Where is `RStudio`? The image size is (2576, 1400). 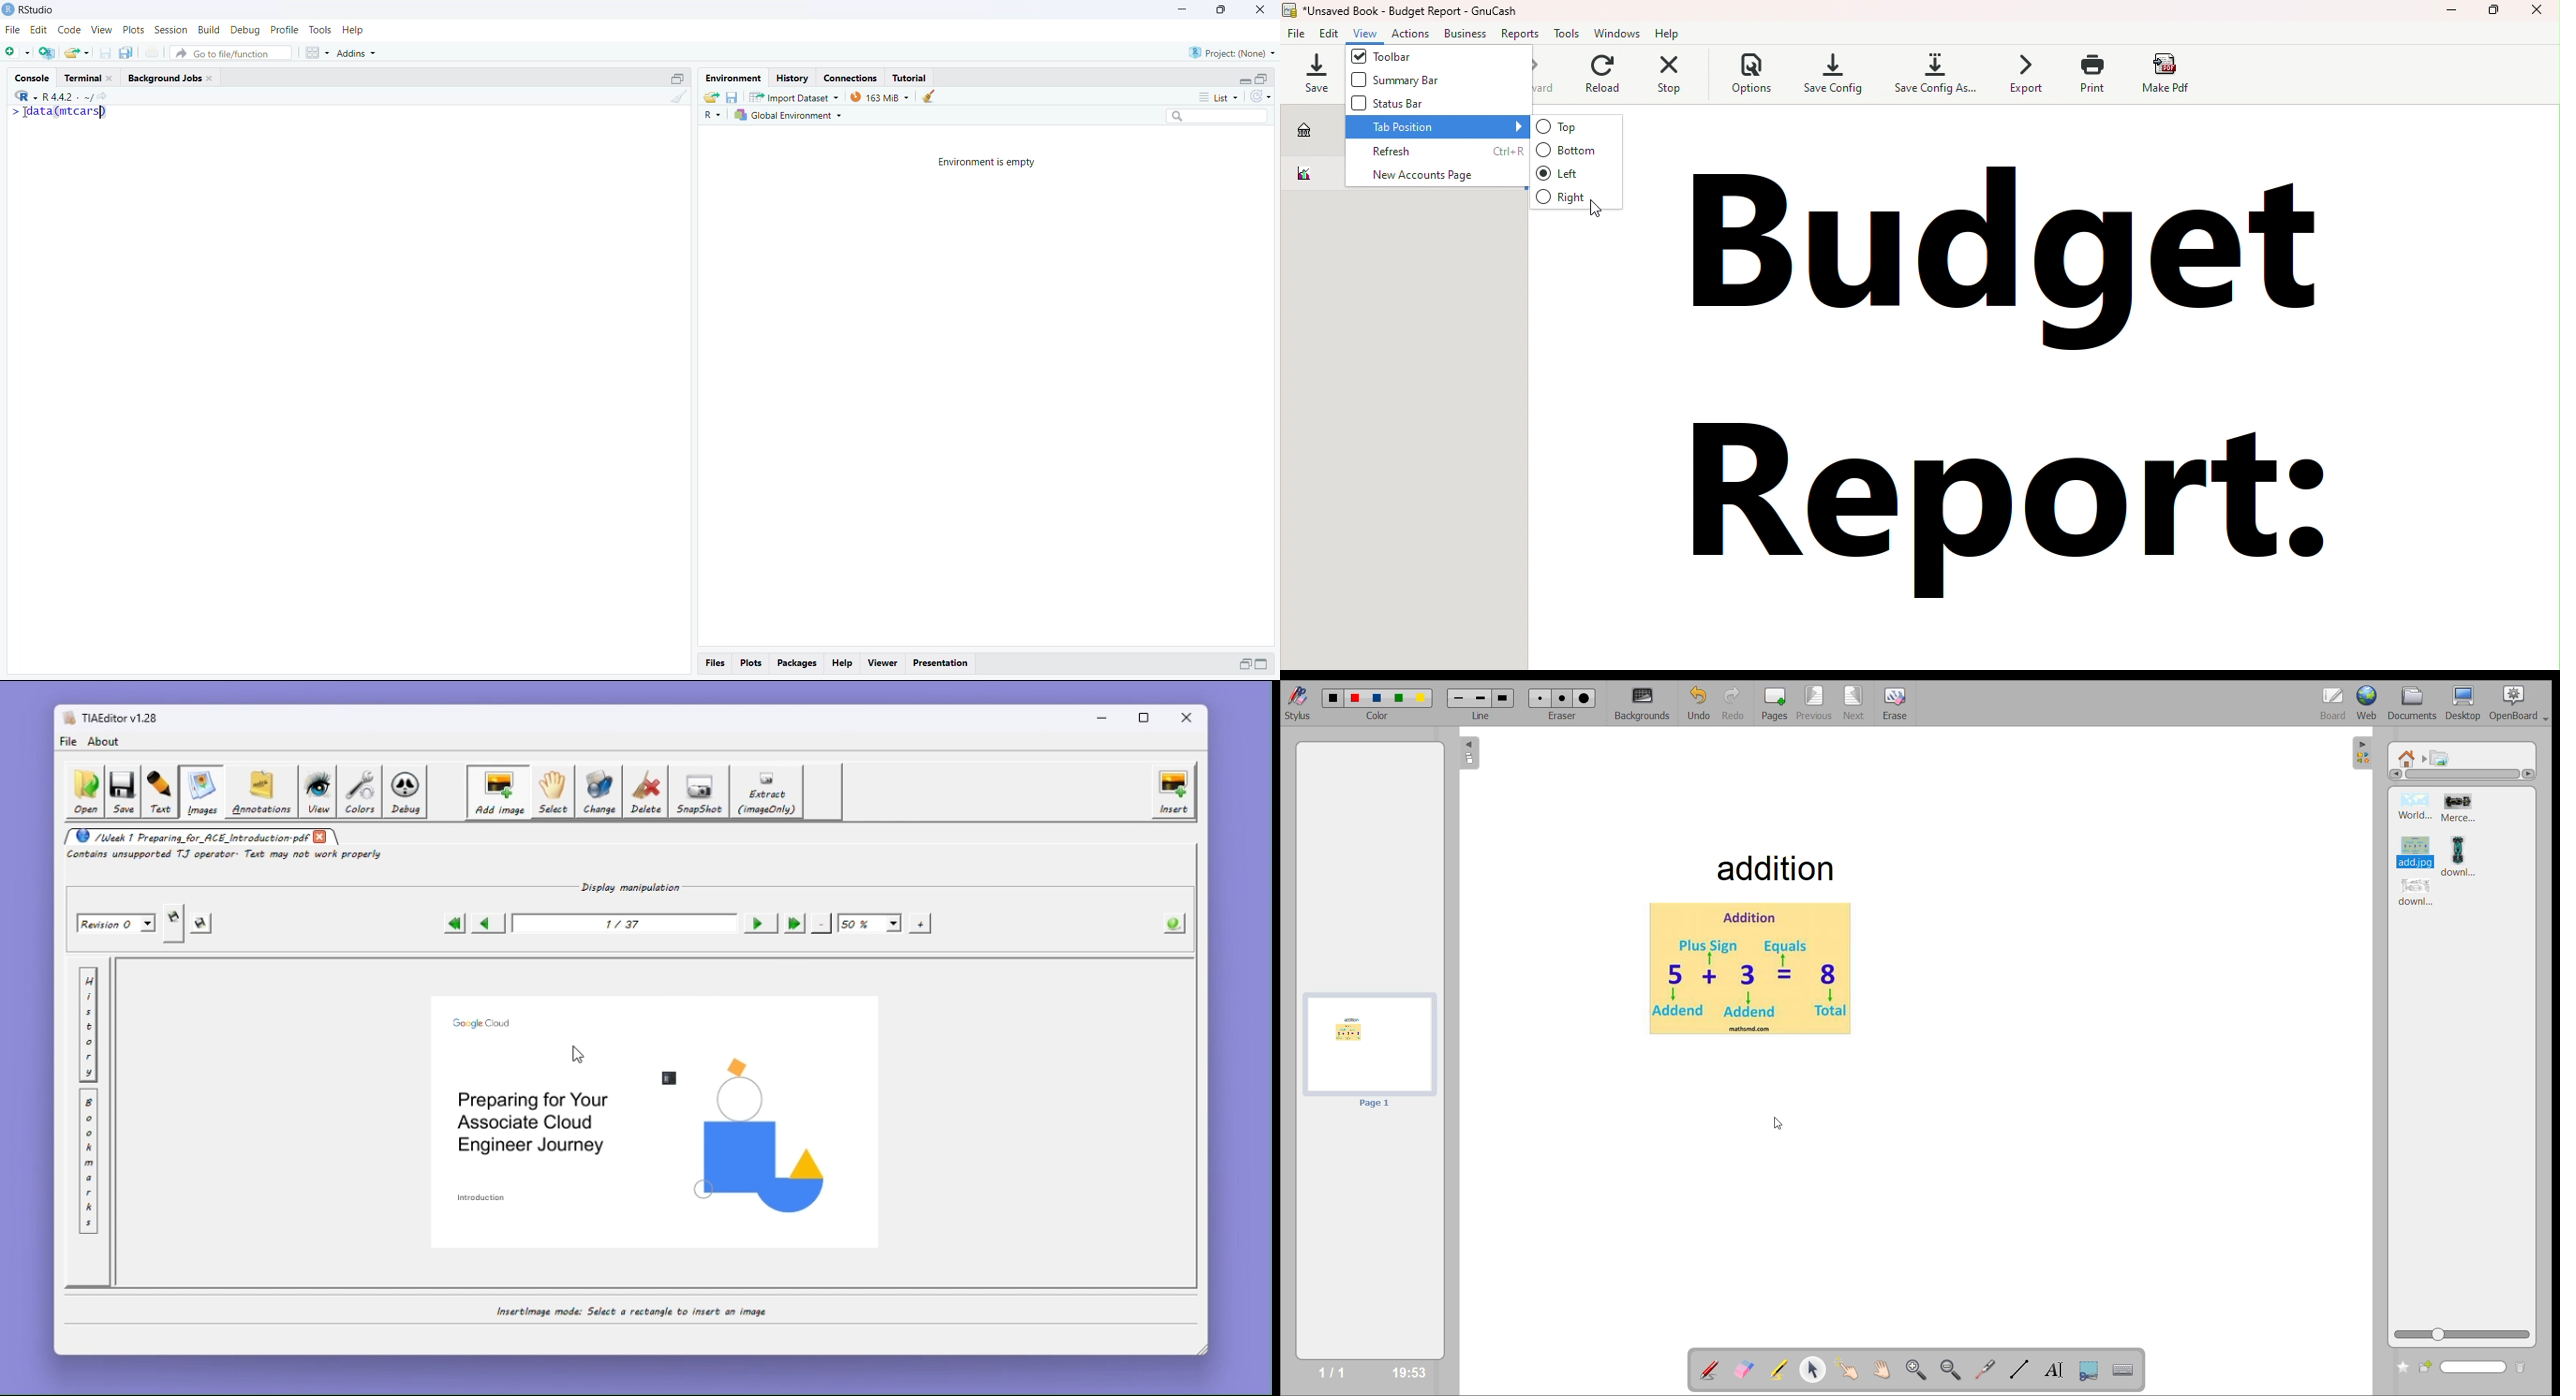 RStudio is located at coordinates (39, 10).